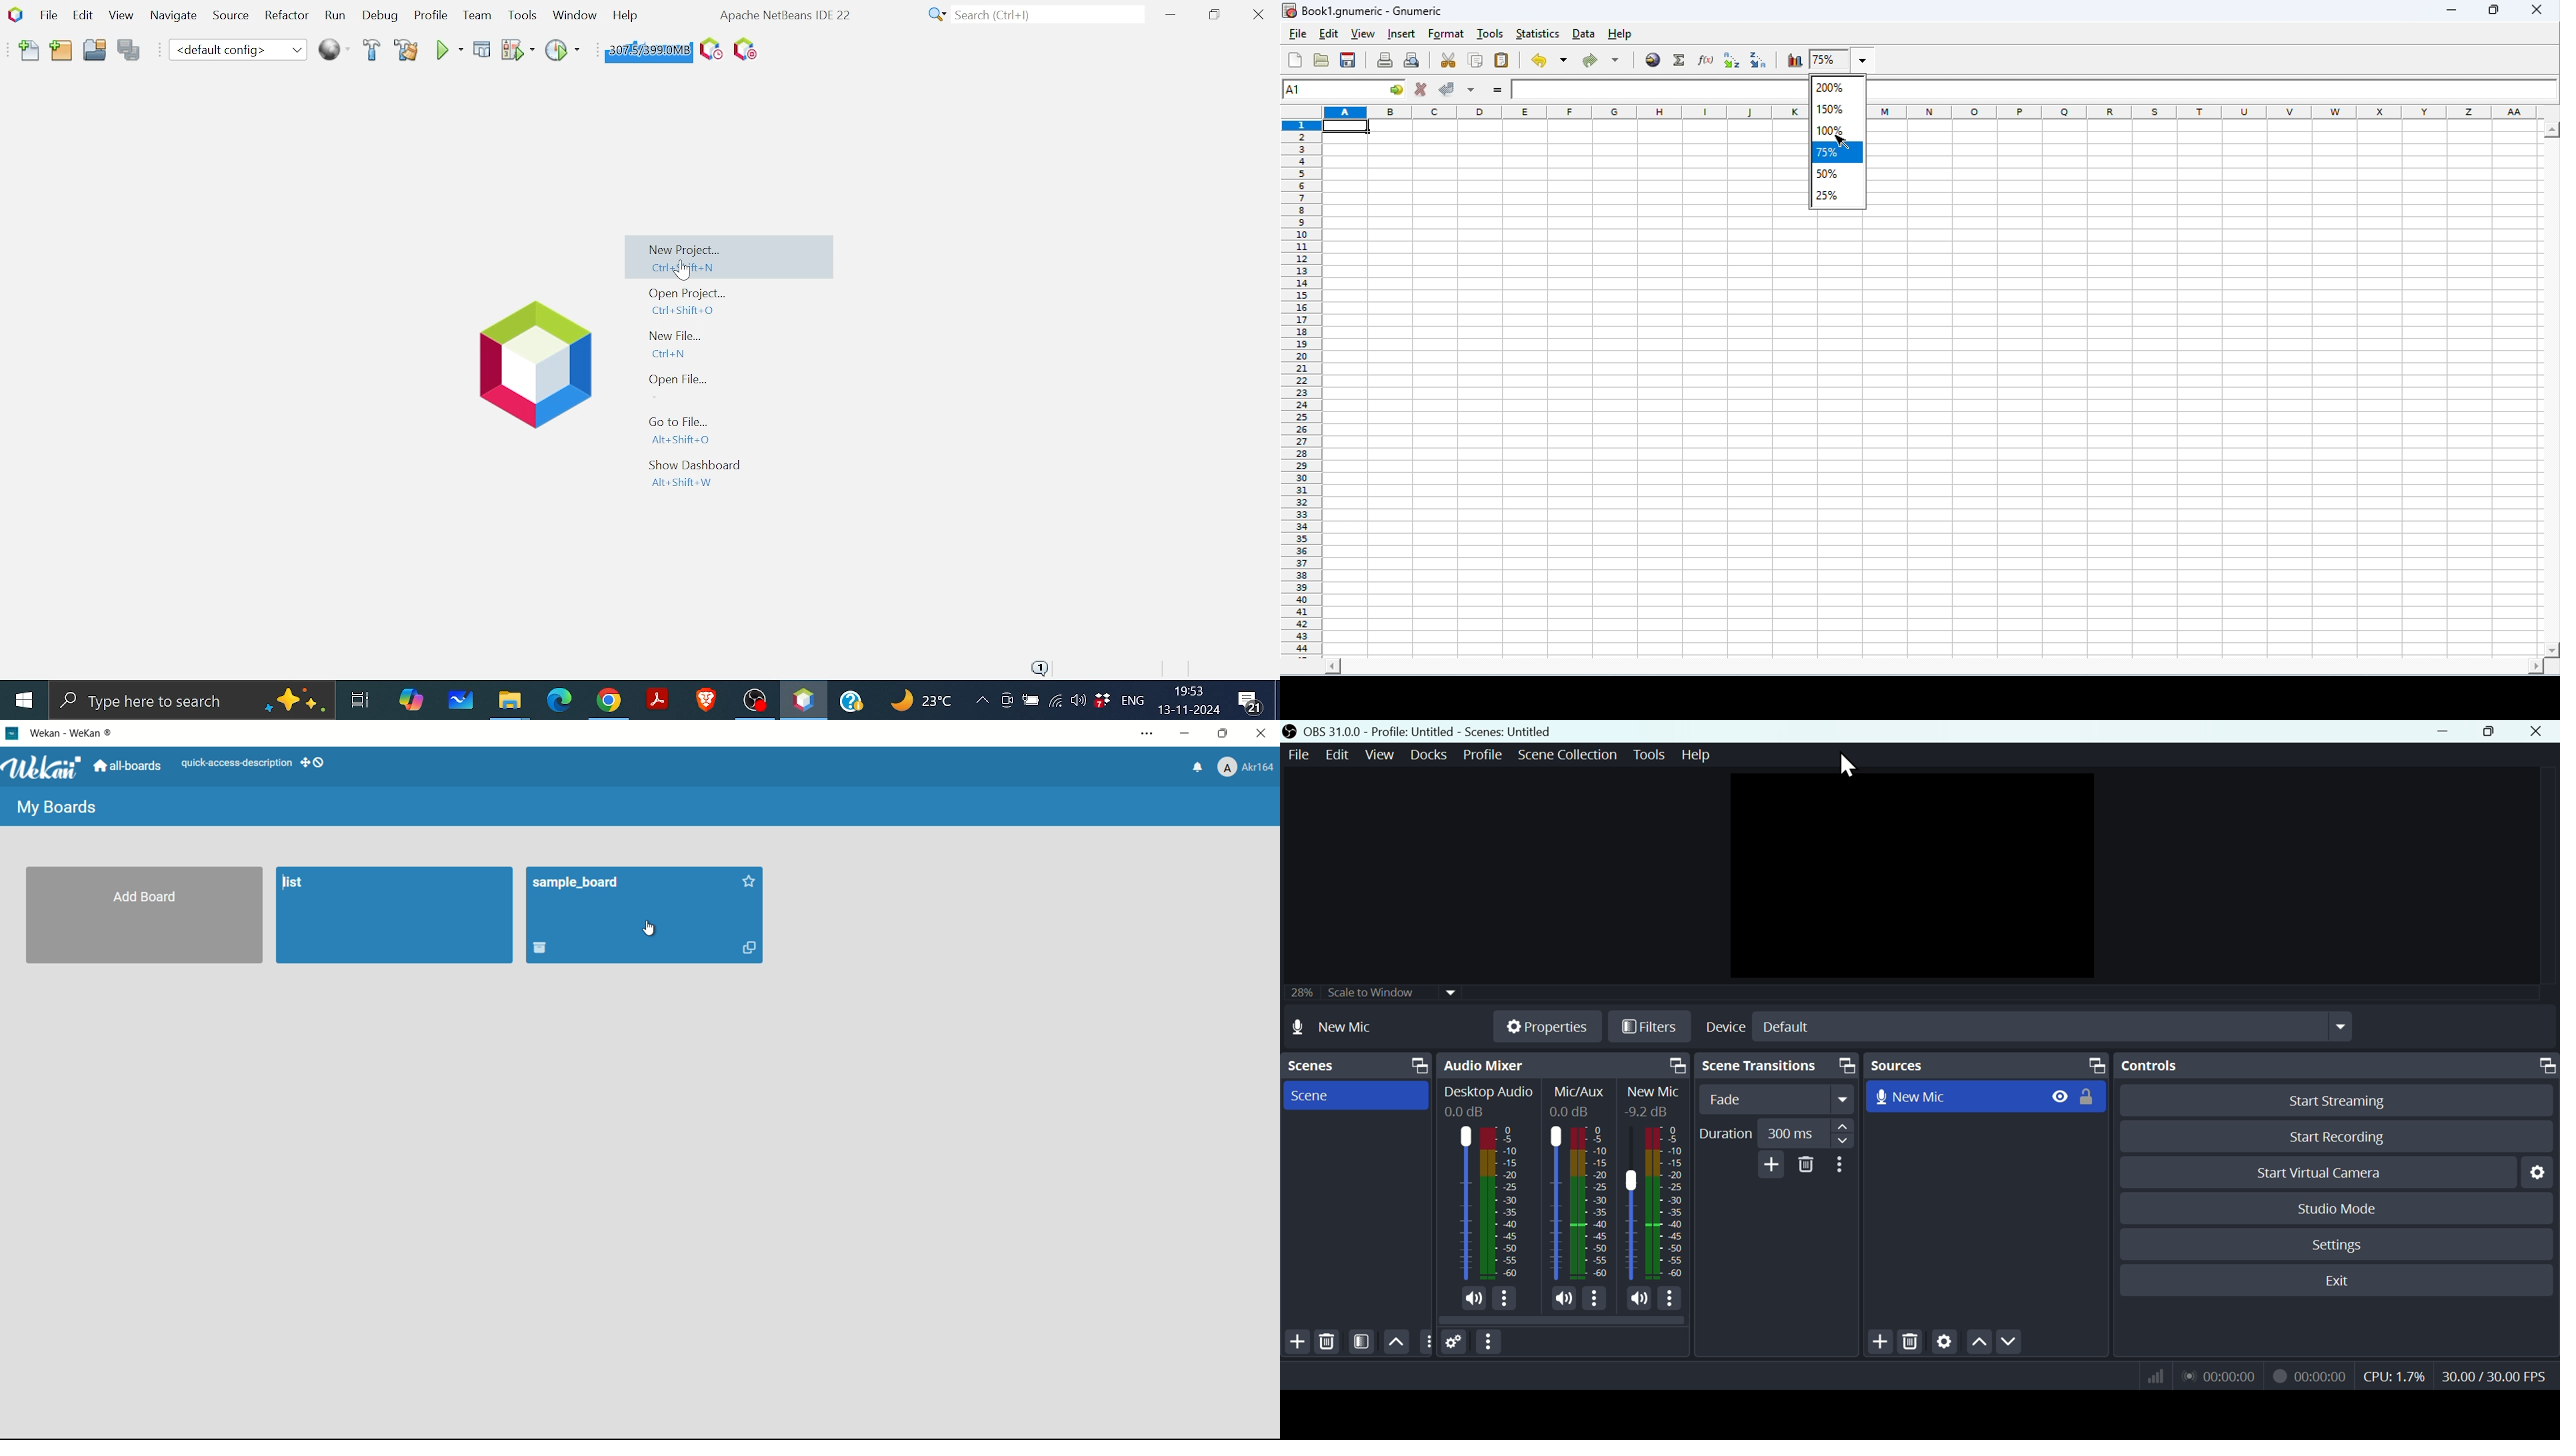 This screenshot has width=2576, height=1456. What do you see at coordinates (2395, 1377) in the screenshot?
I see `CPU Usage` at bounding box center [2395, 1377].